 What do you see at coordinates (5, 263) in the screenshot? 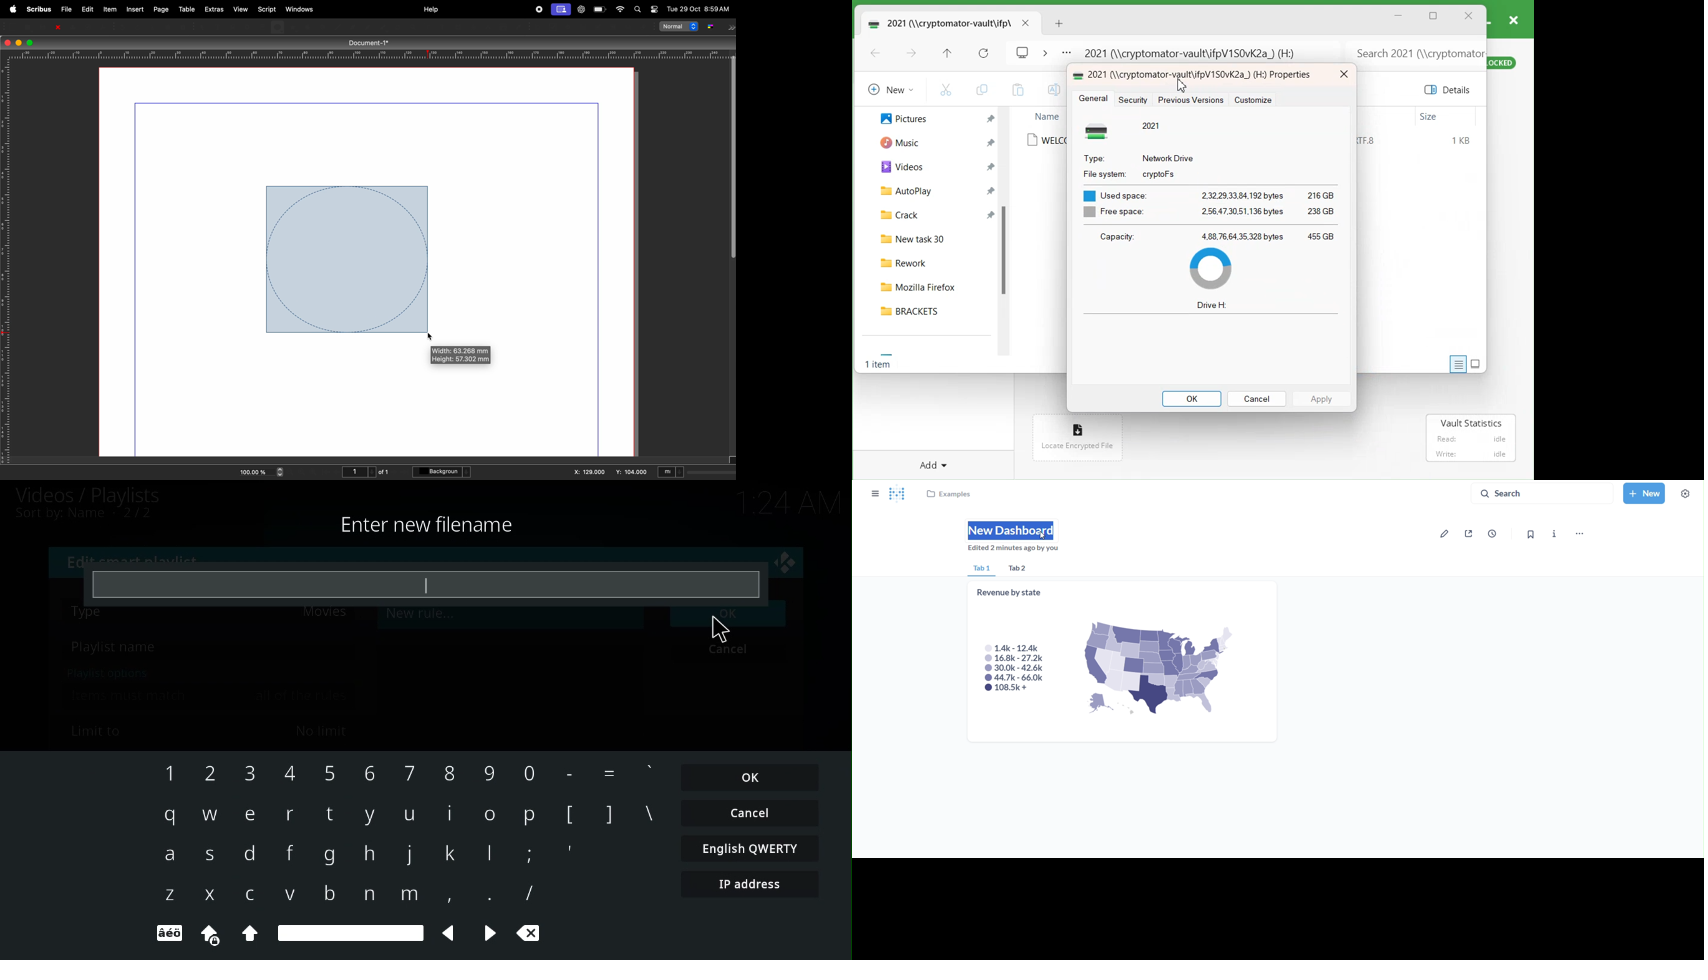
I see `vertical scale` at bounding box center [5, 263].